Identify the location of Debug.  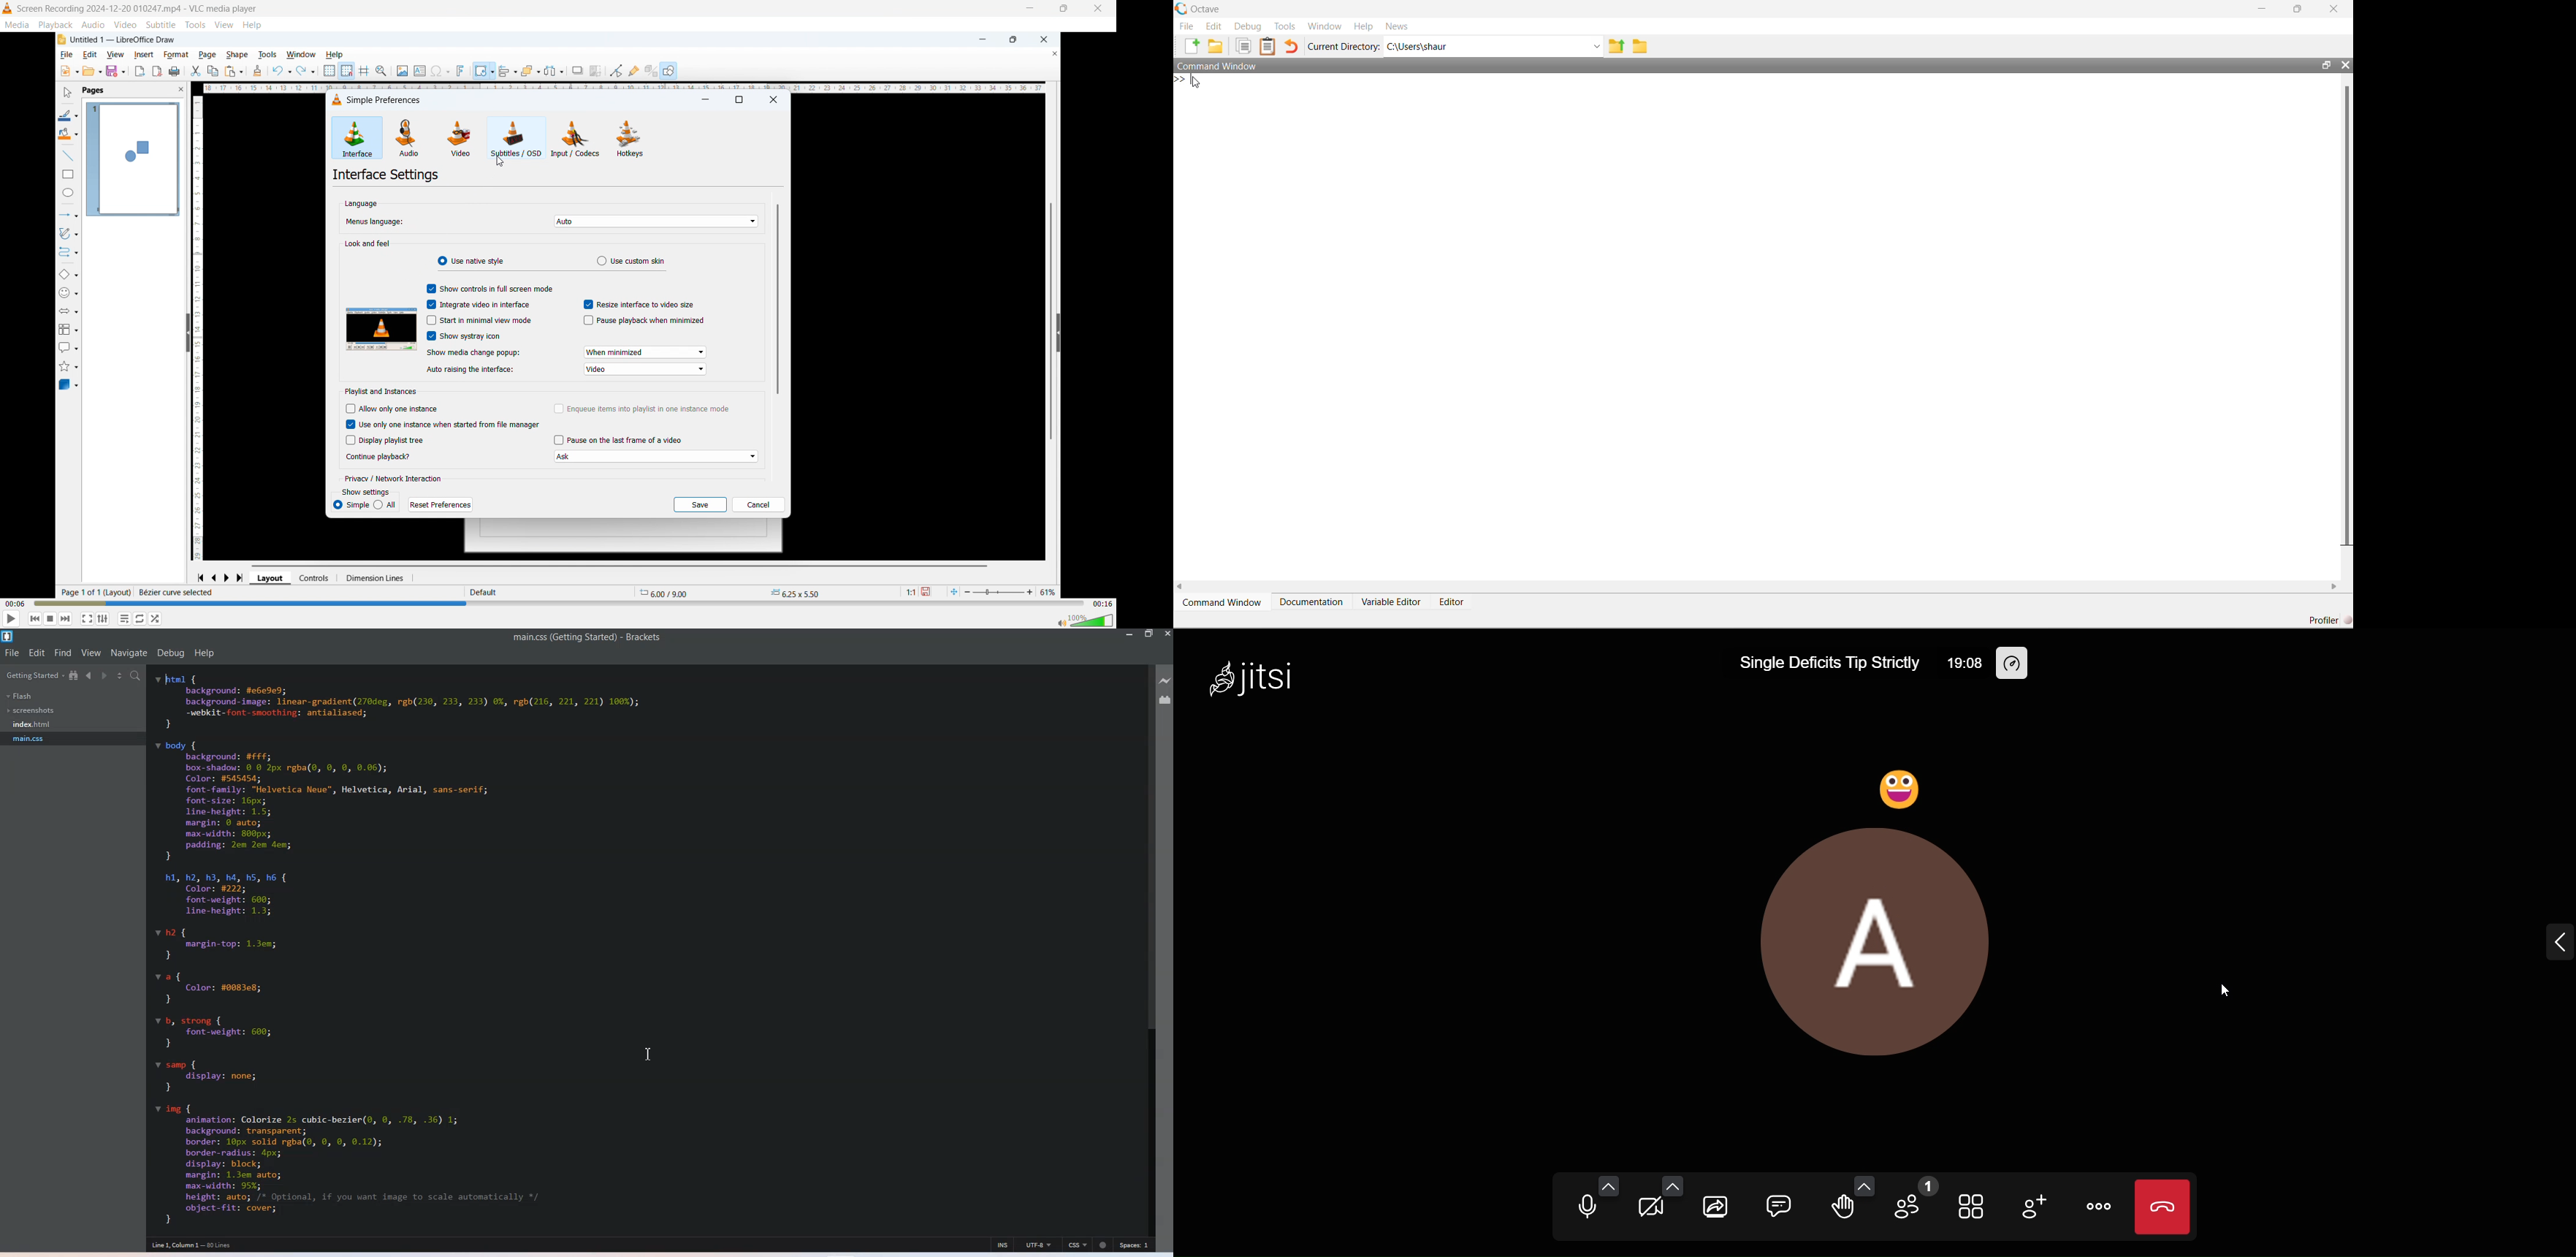
(1248, 26).